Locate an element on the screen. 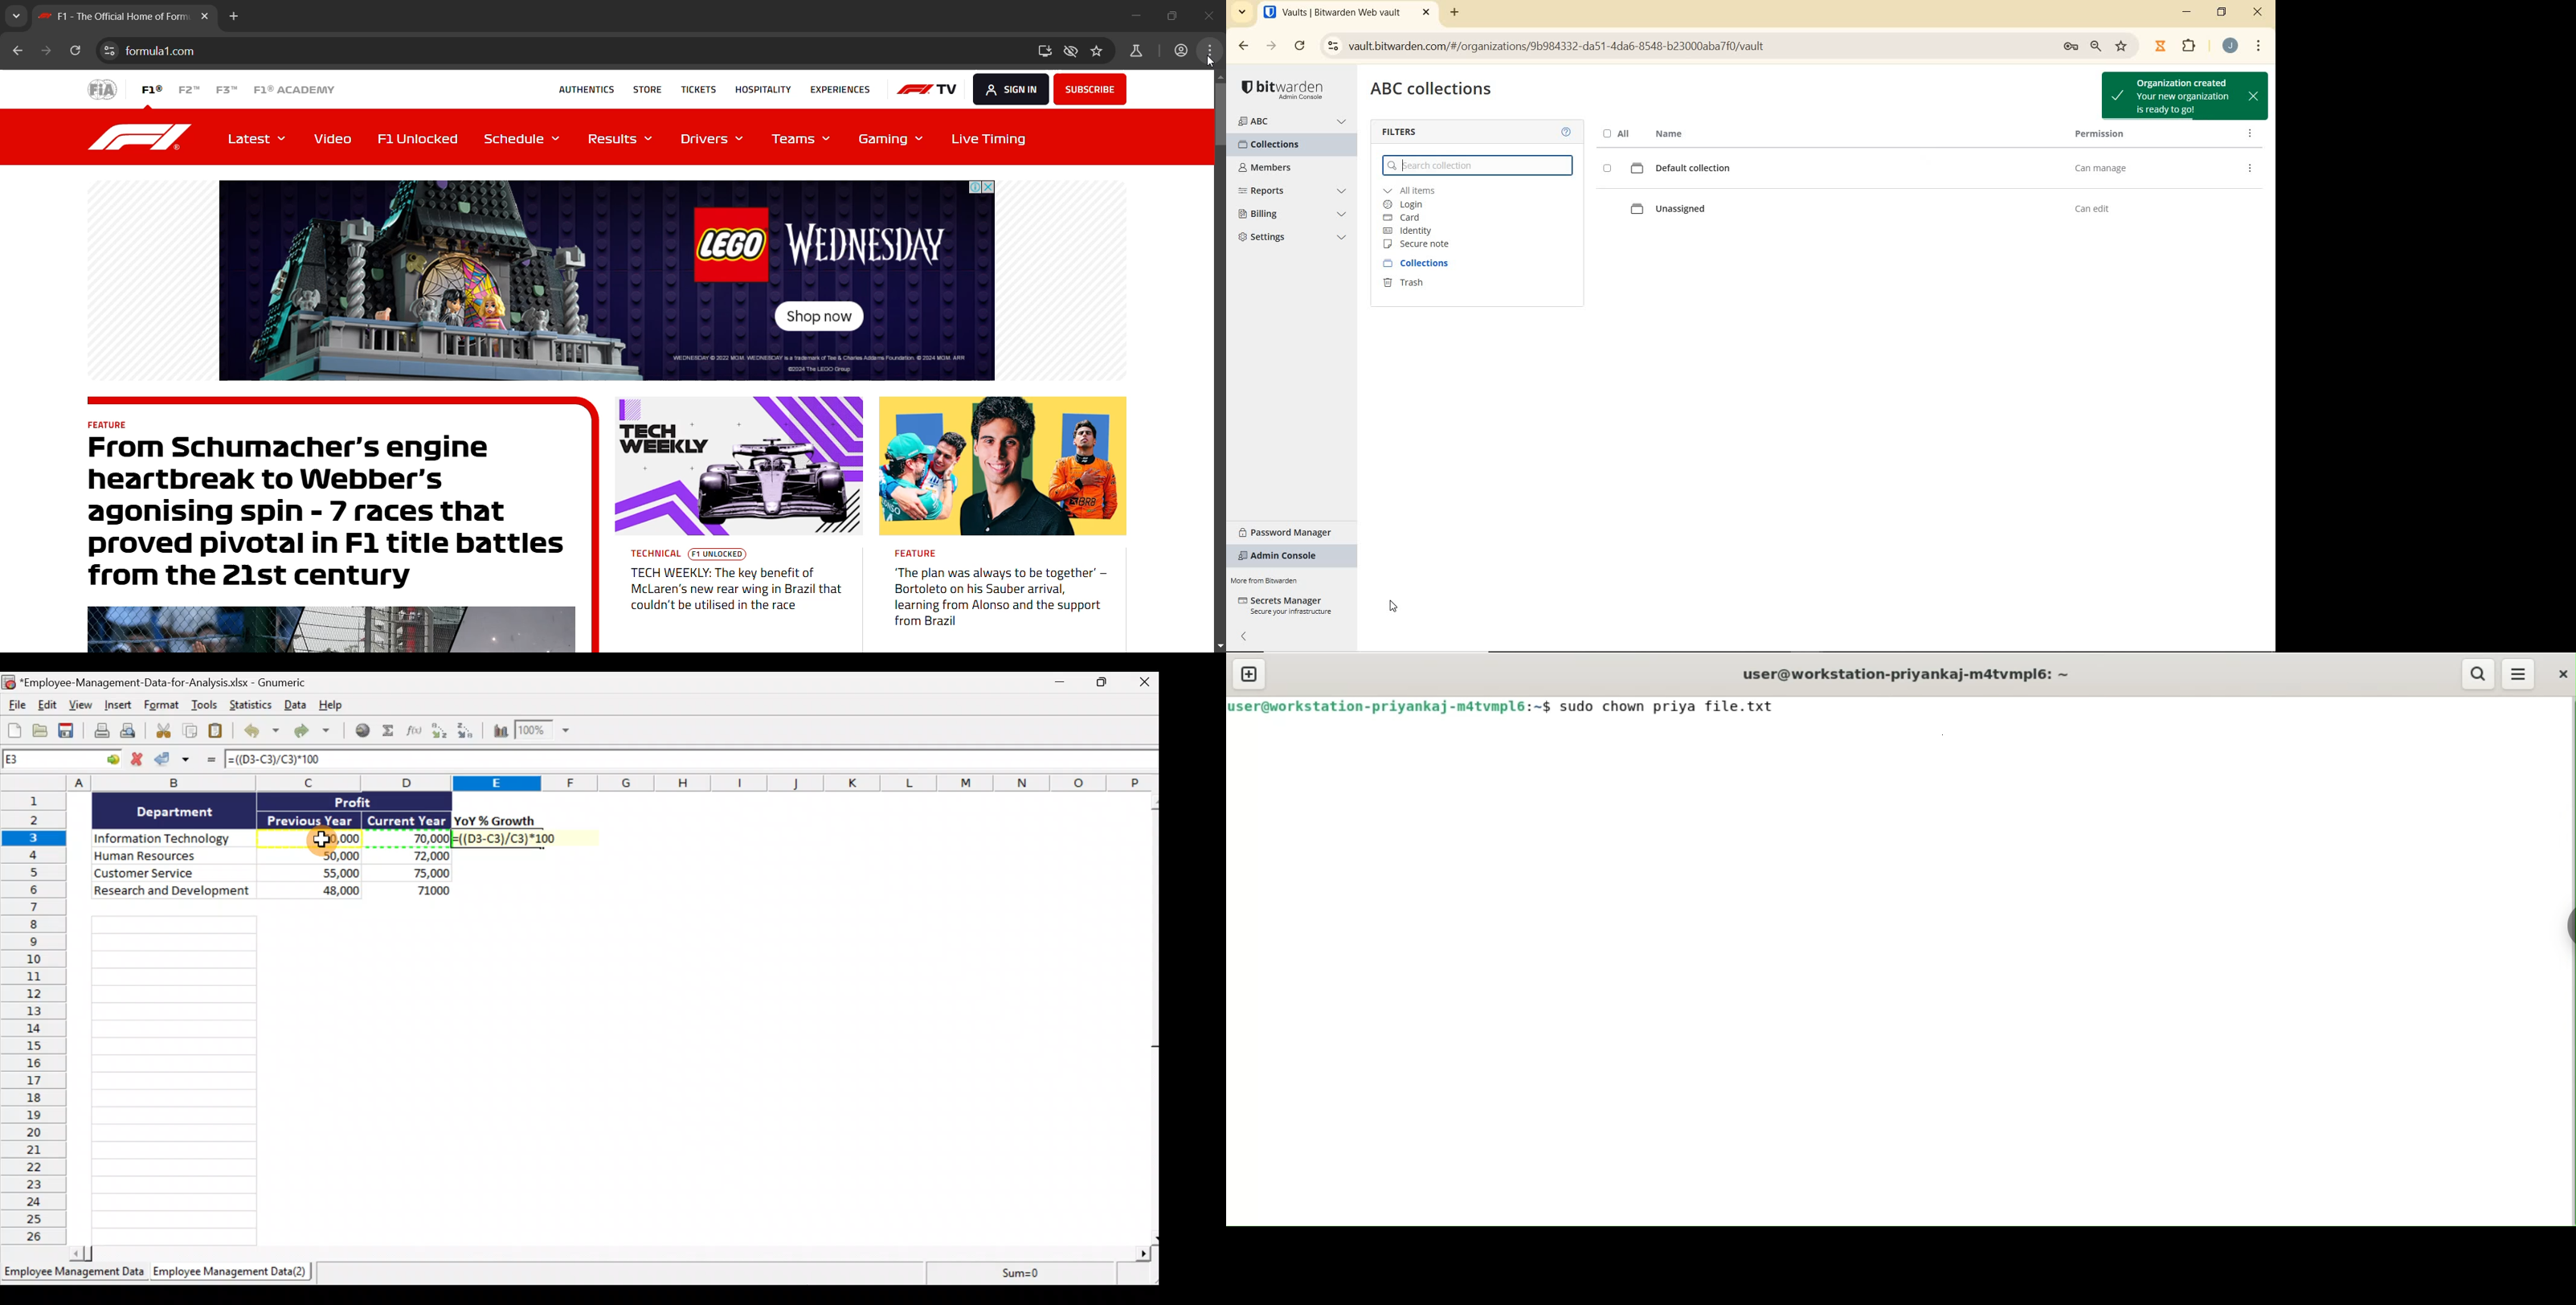 This screenshot has width=2576, height=1316. File is located at coordinates (15, 703).